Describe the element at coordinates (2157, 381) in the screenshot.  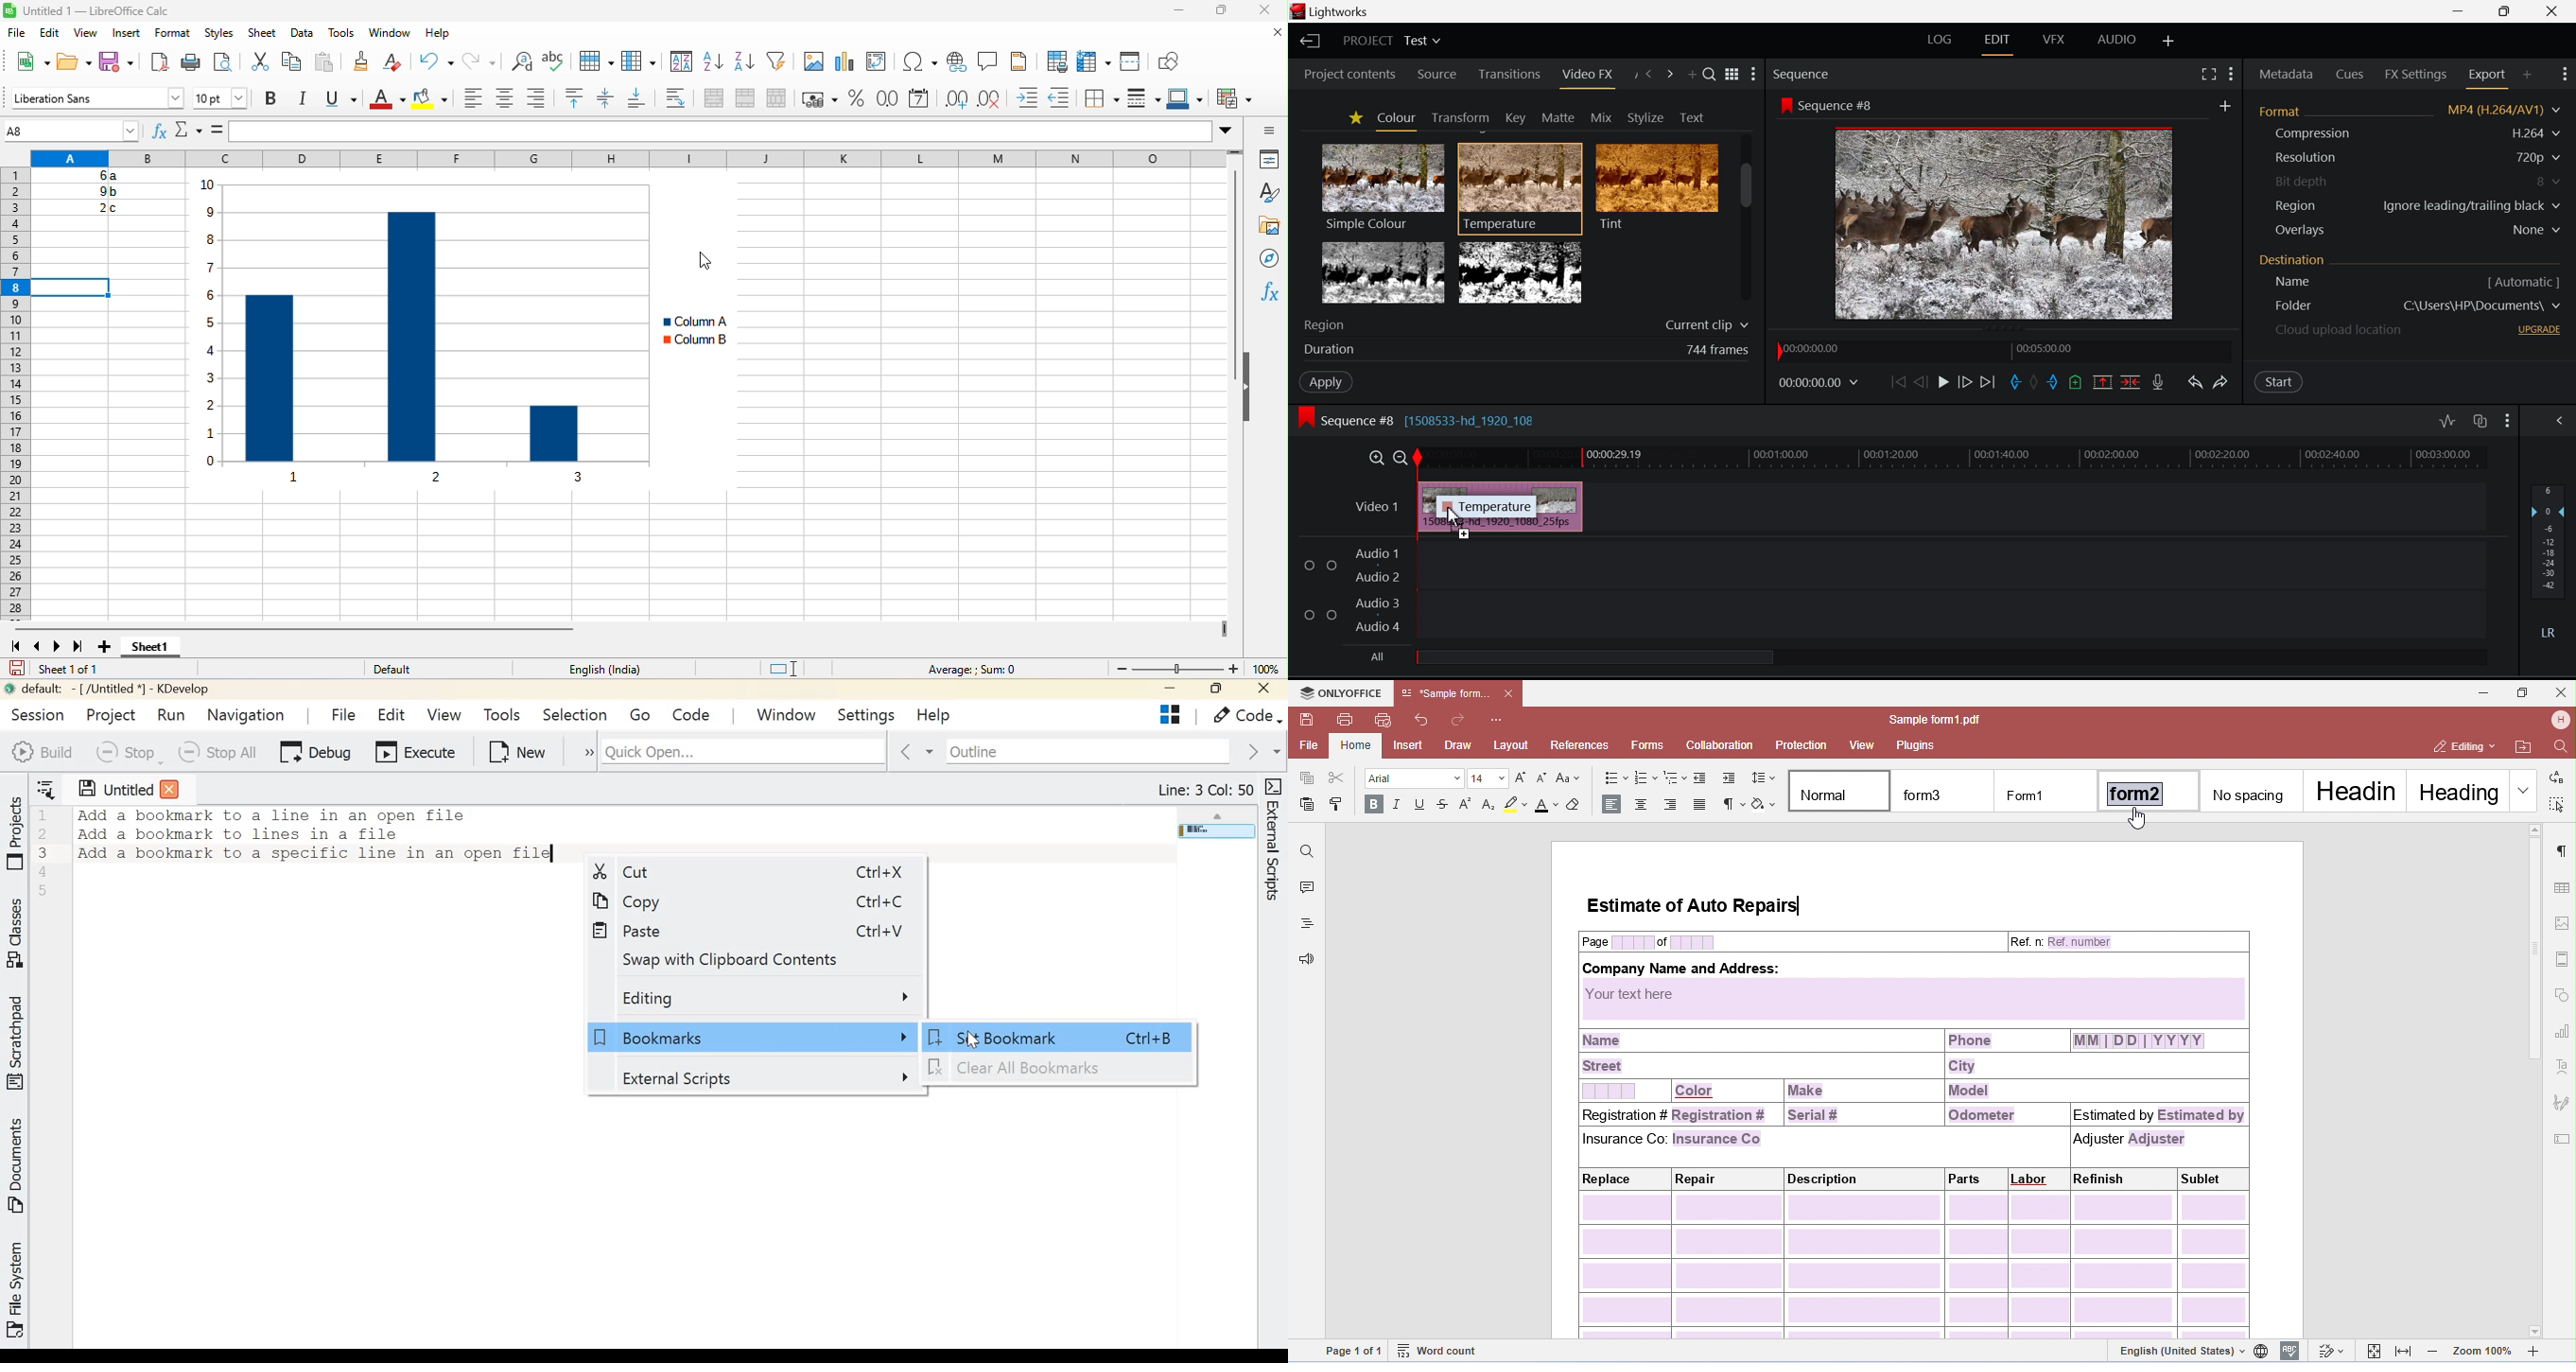
I see `Record Voiceover` at that location.